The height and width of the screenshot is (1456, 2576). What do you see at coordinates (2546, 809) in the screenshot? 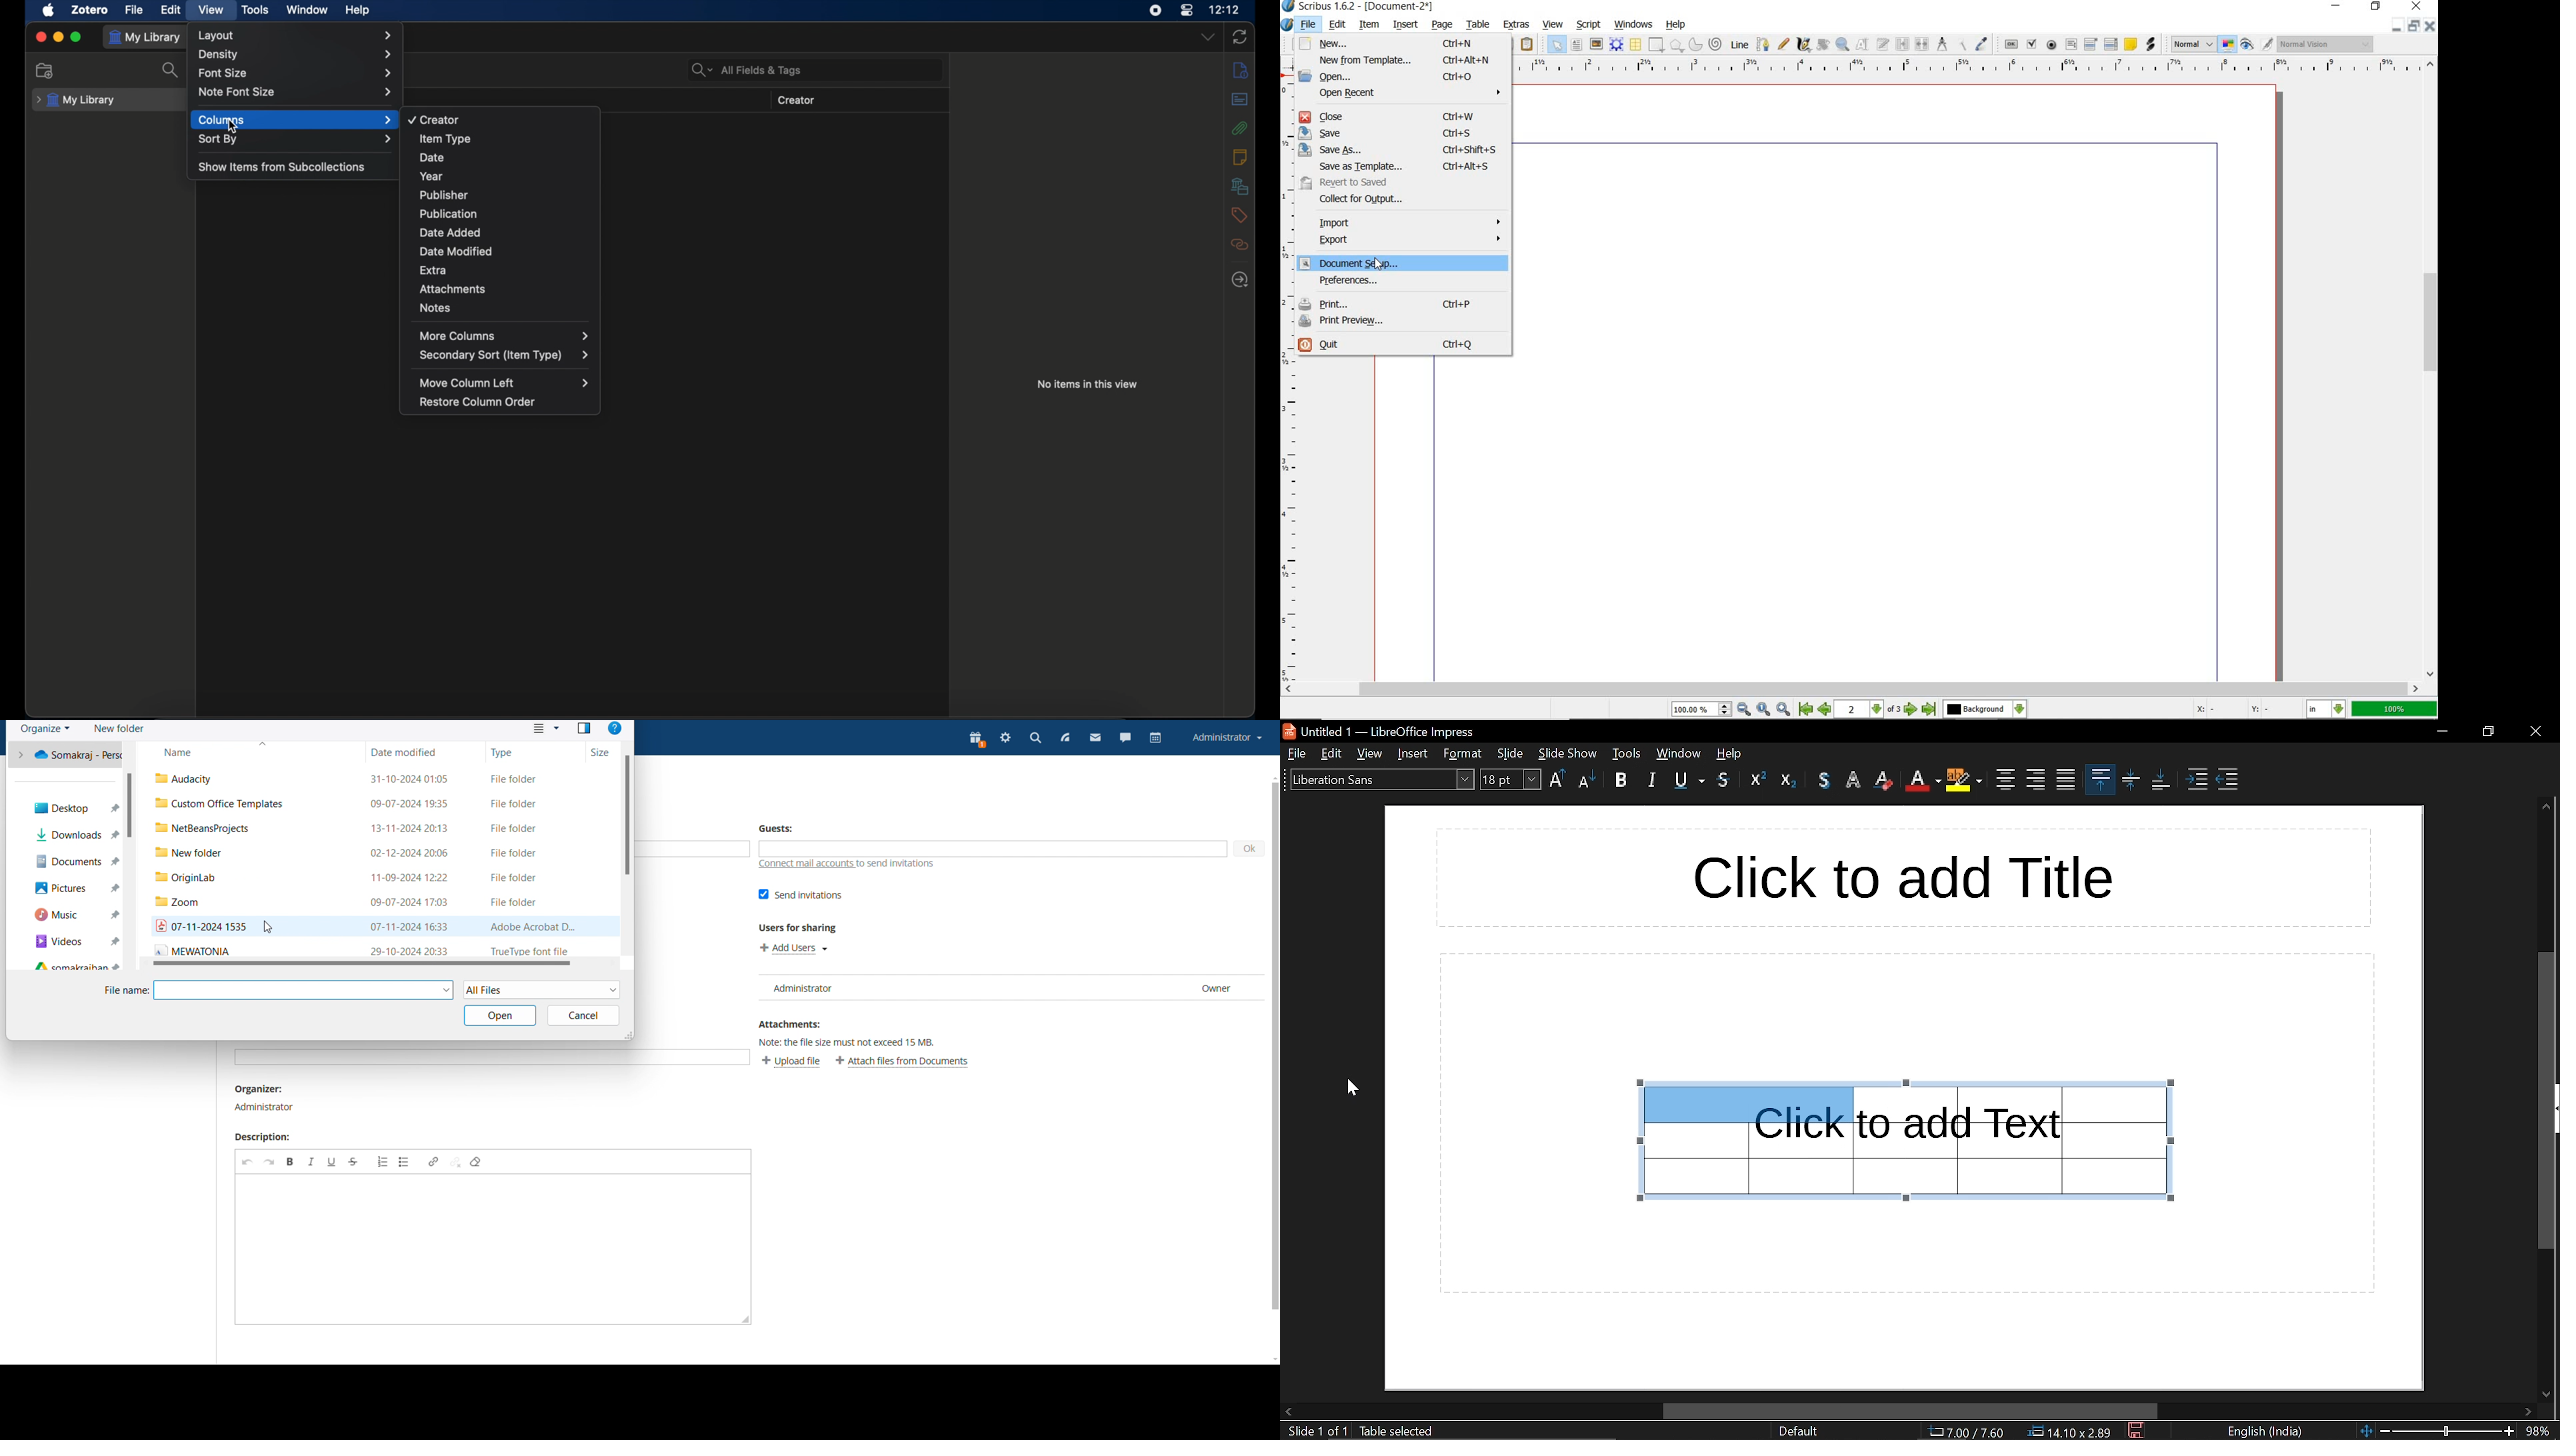
I see `move up` at bounding box center [2546, 809].